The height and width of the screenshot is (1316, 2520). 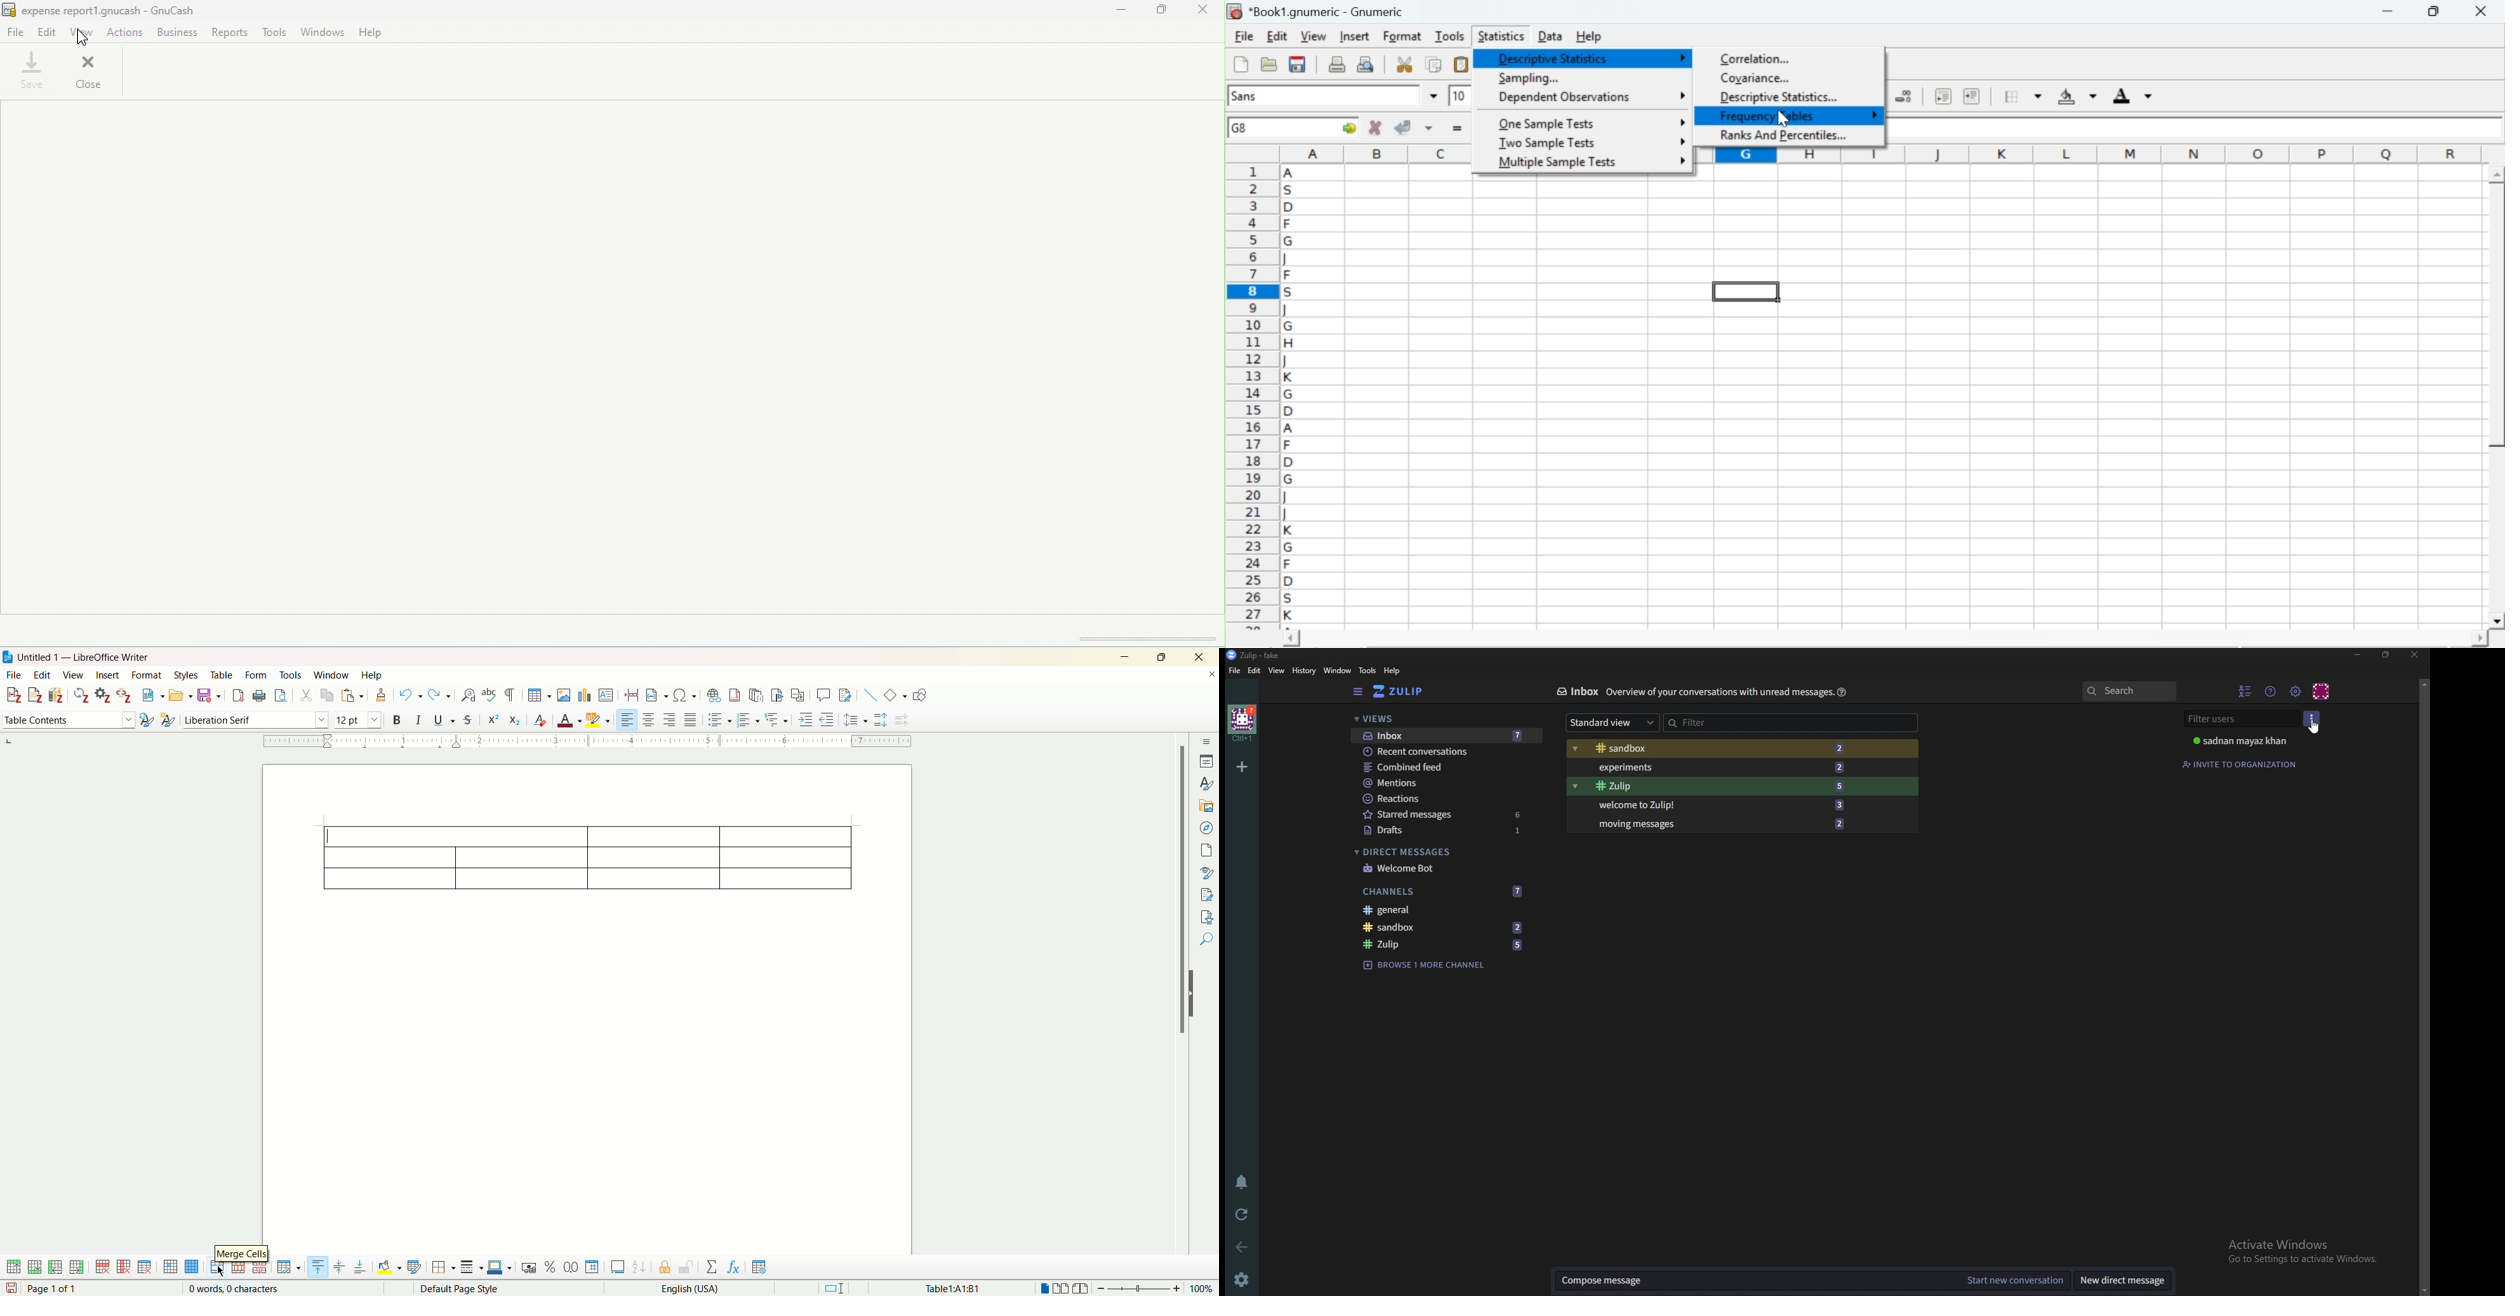 What do you see at coordinates (1210, 781) in the screenshot?
I see `style` at bounding box center [1210, 781].